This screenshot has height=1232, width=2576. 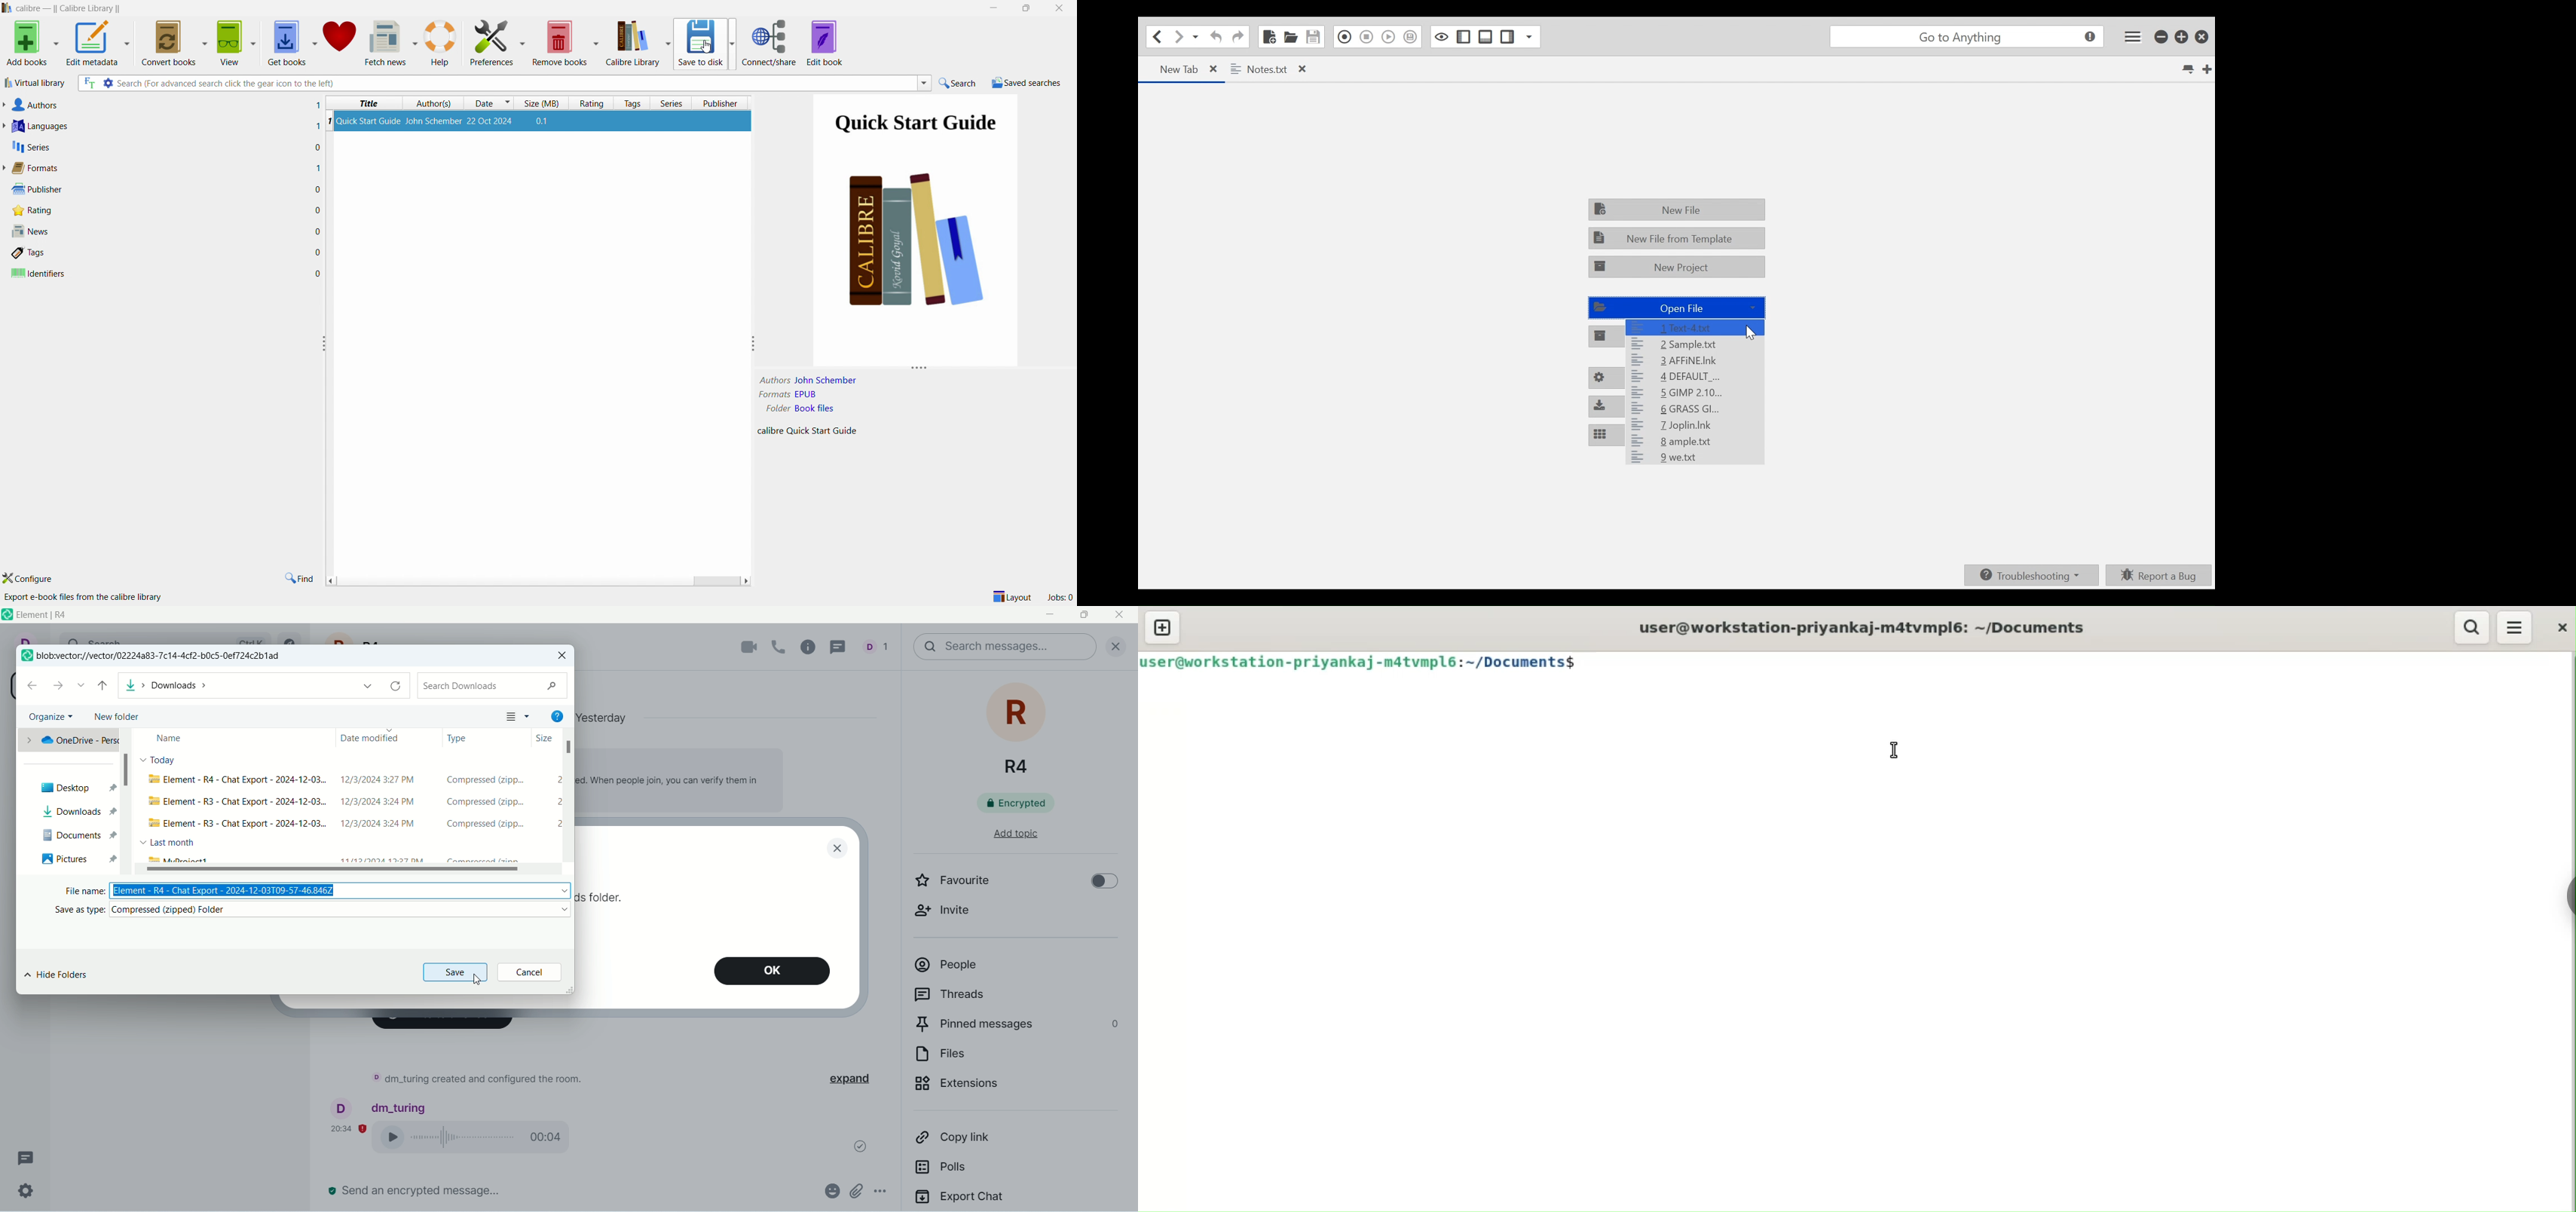 What do you see at coordinates (35, 687) in the screenshot?
I see `to back` at bounding box center [35, 687].